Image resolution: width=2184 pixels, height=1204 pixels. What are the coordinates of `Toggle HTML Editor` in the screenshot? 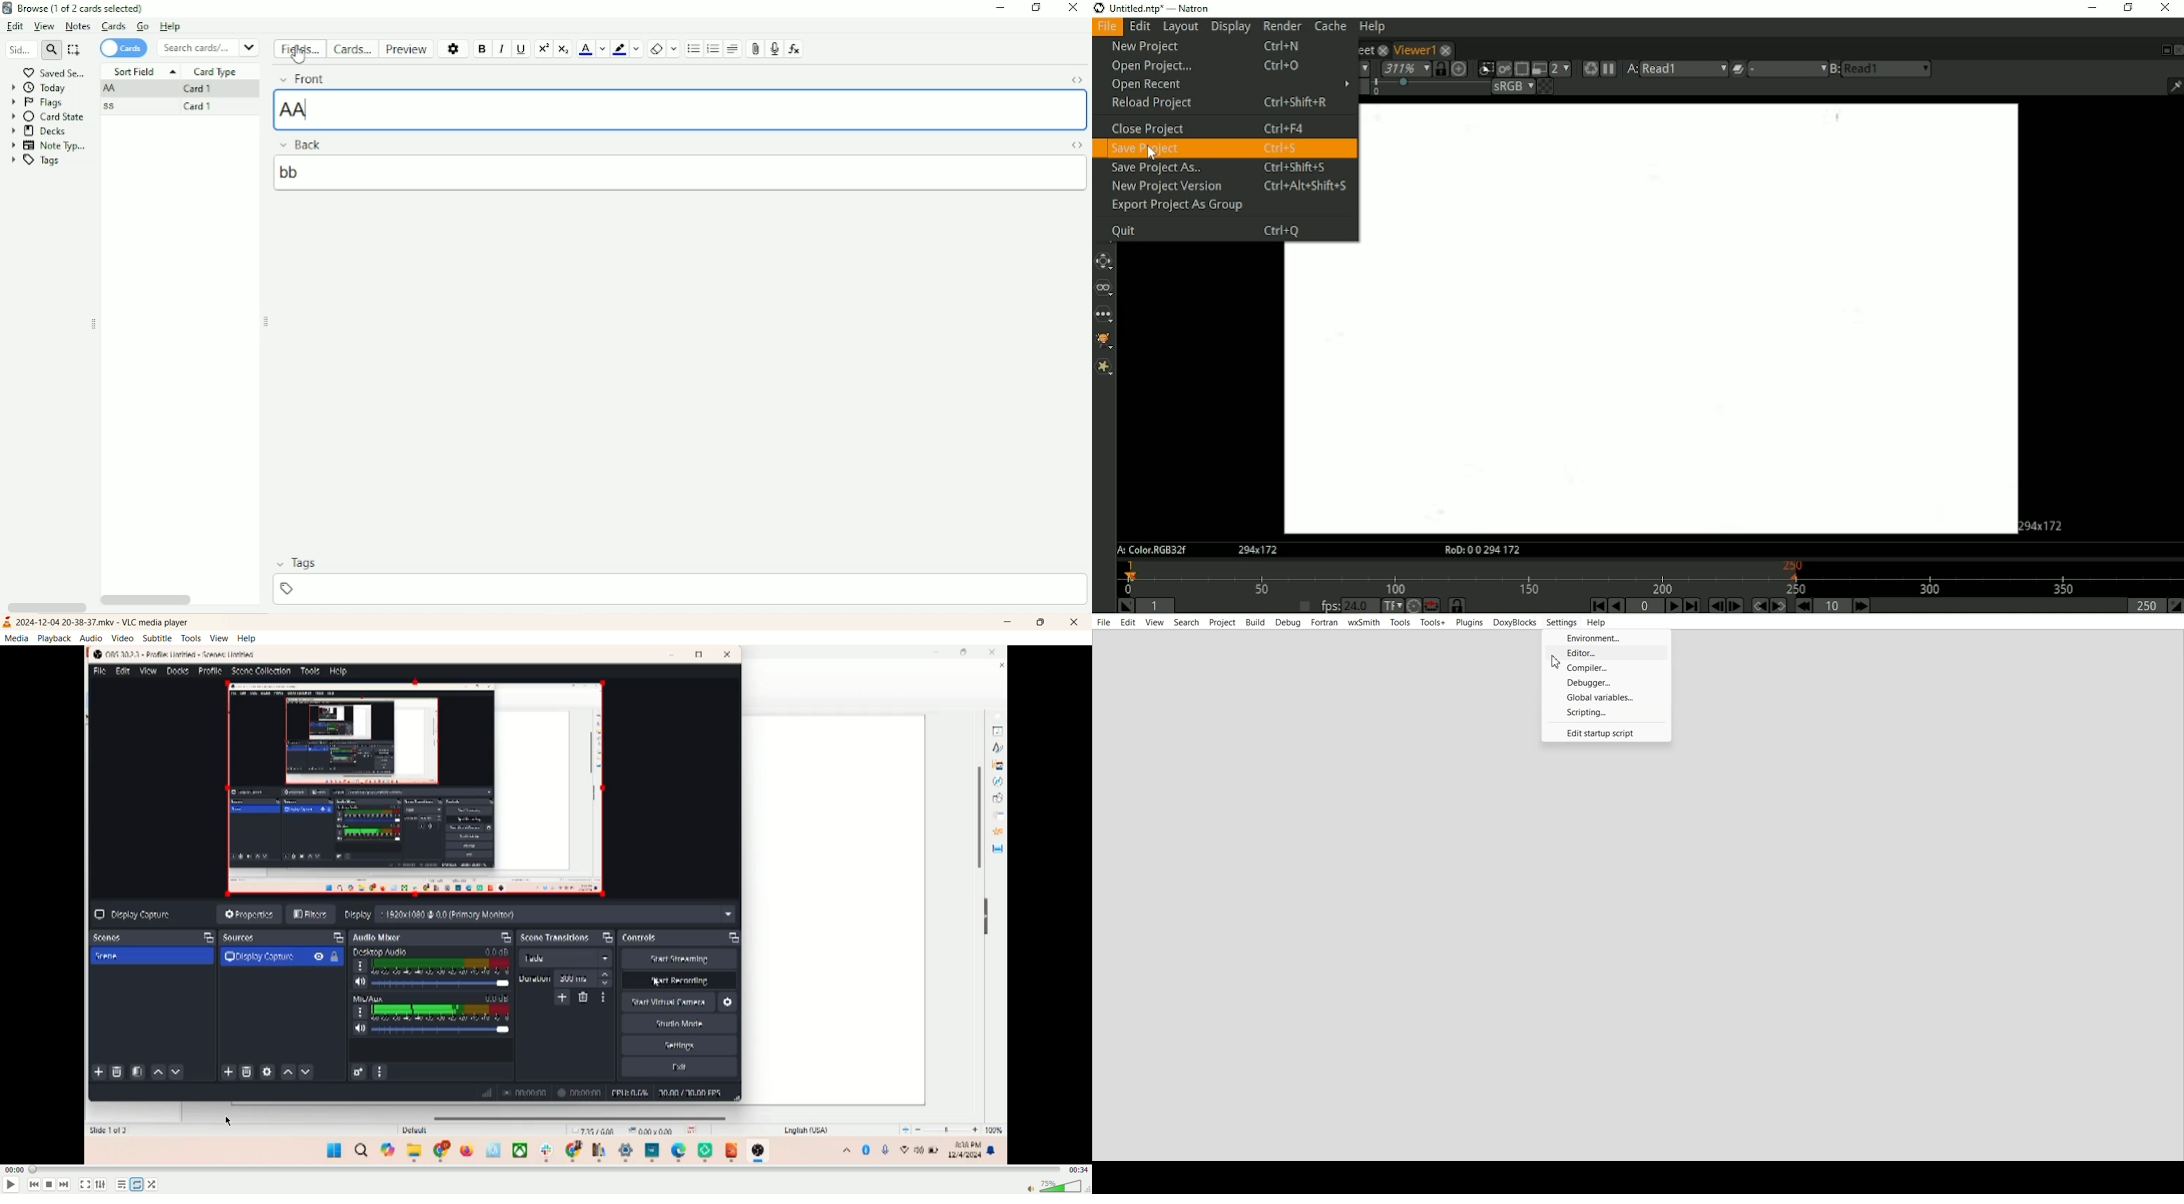 It's located at (1076, 145).